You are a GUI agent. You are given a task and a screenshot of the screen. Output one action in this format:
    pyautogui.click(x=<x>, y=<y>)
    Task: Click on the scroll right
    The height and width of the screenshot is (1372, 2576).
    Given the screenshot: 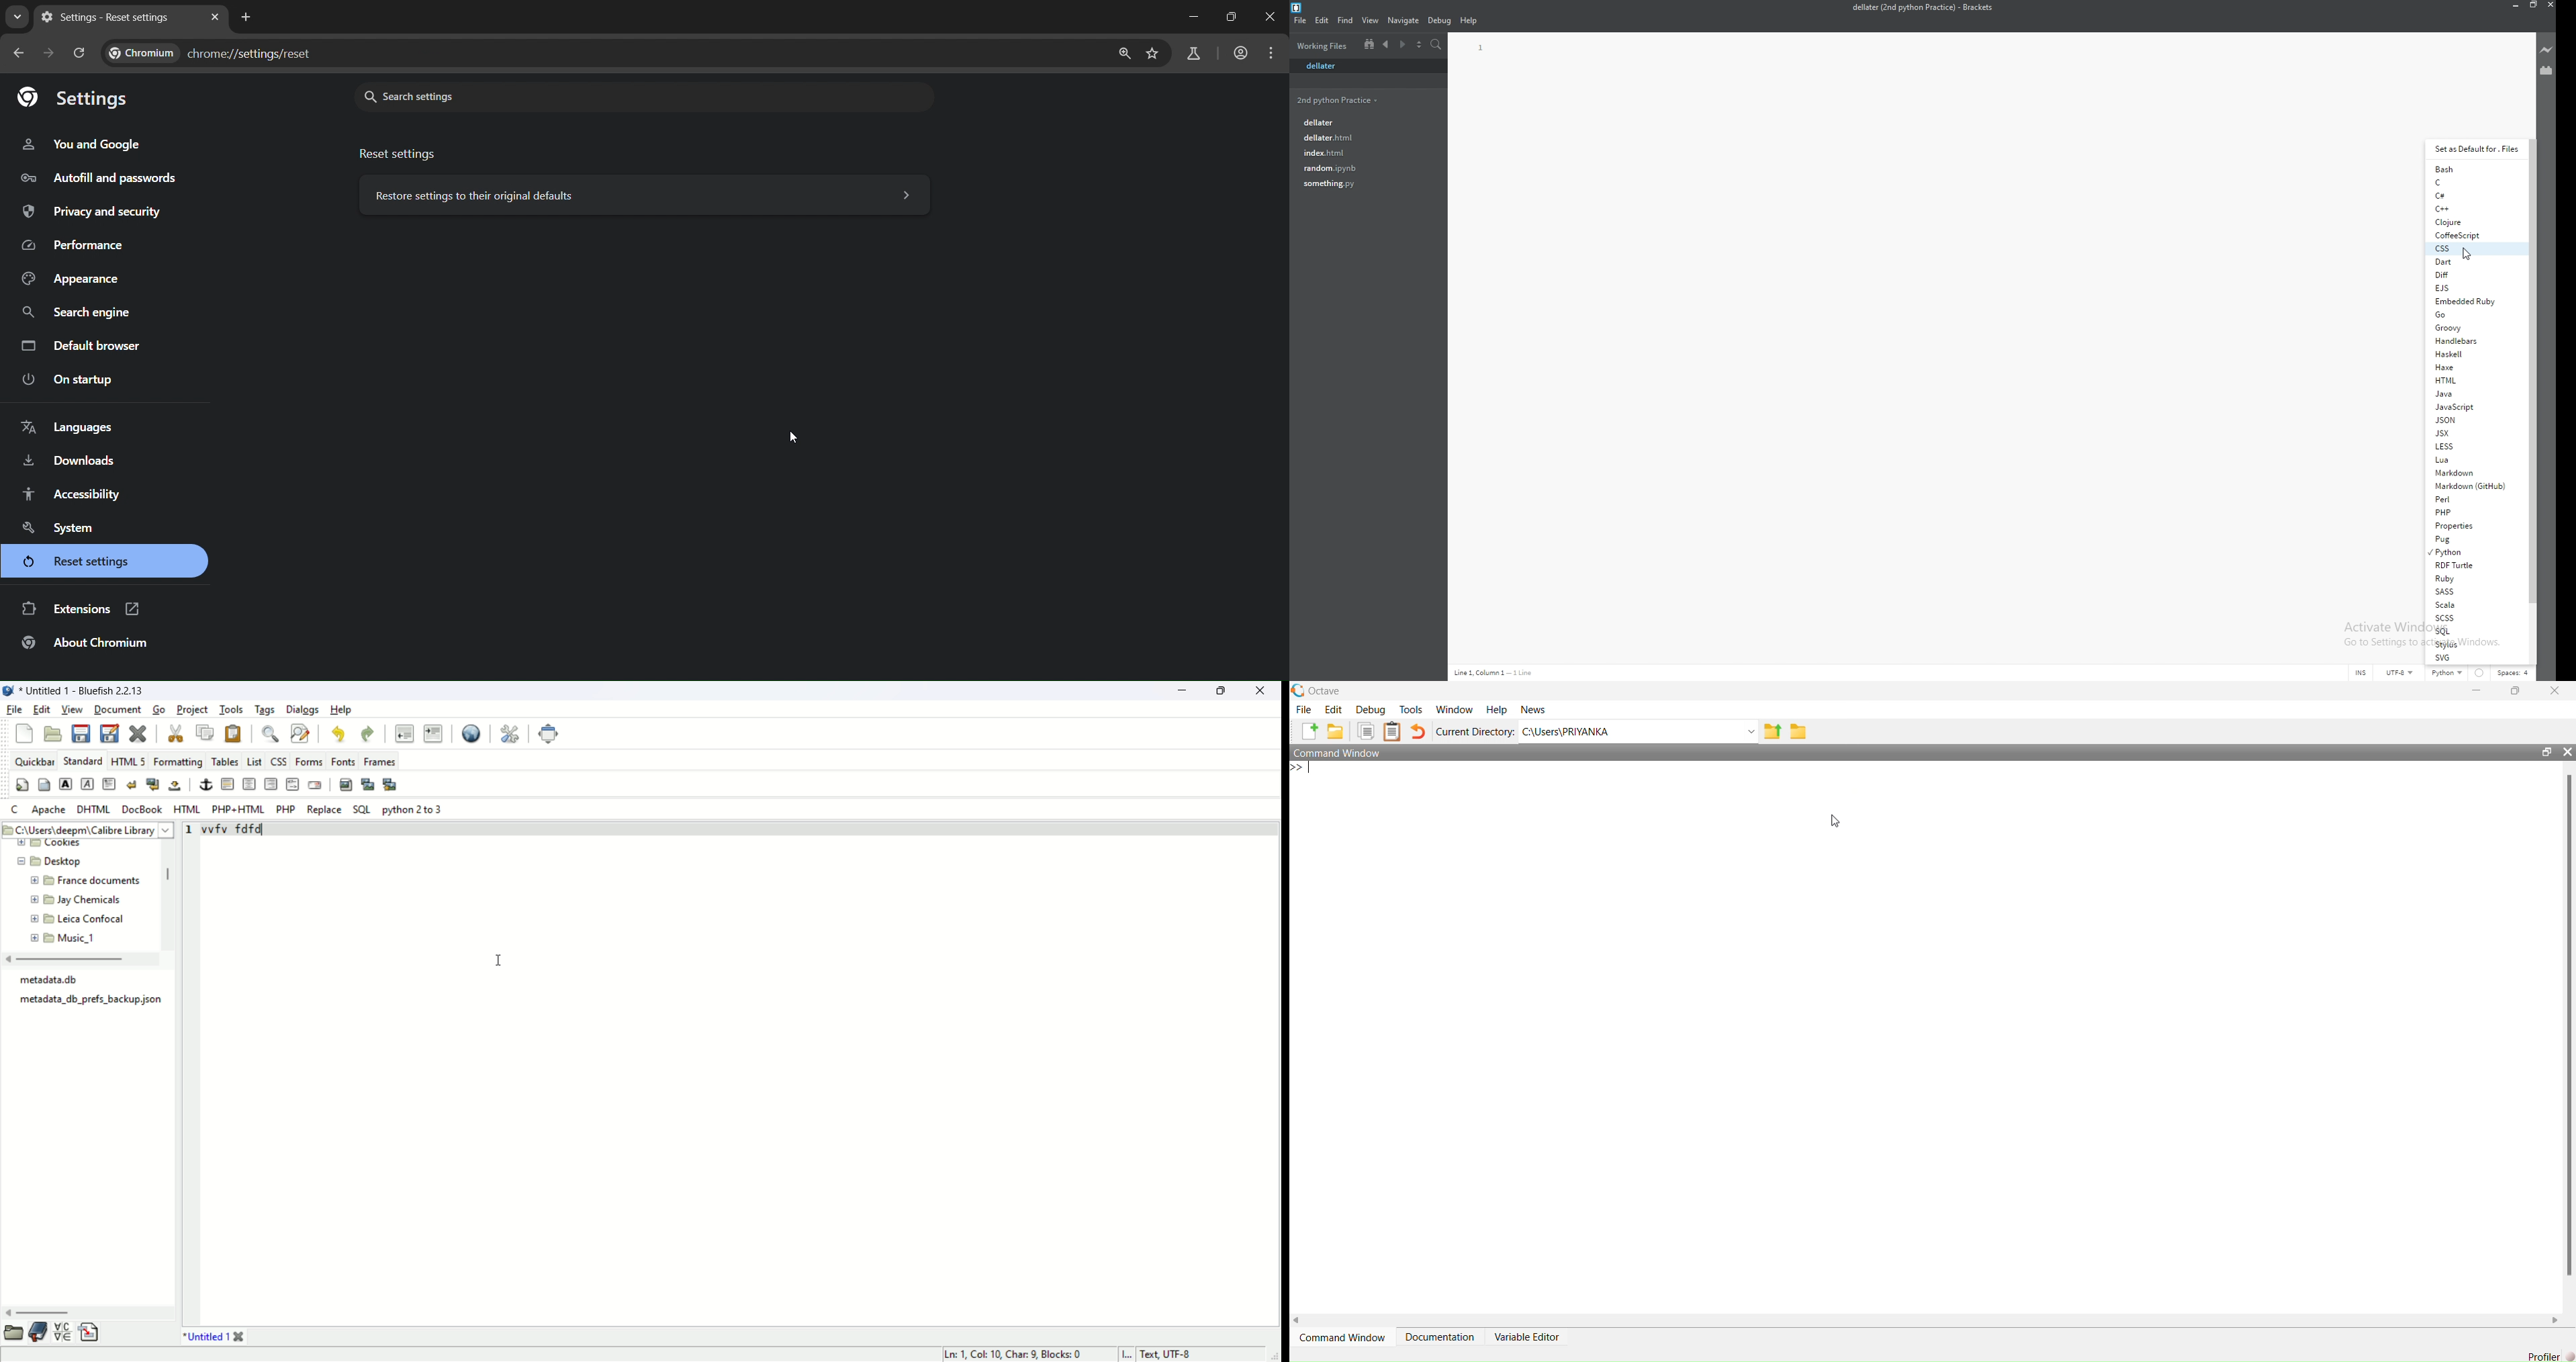 What is the action you would take?
    pyautogui.click(x=2555, y=1320)
    